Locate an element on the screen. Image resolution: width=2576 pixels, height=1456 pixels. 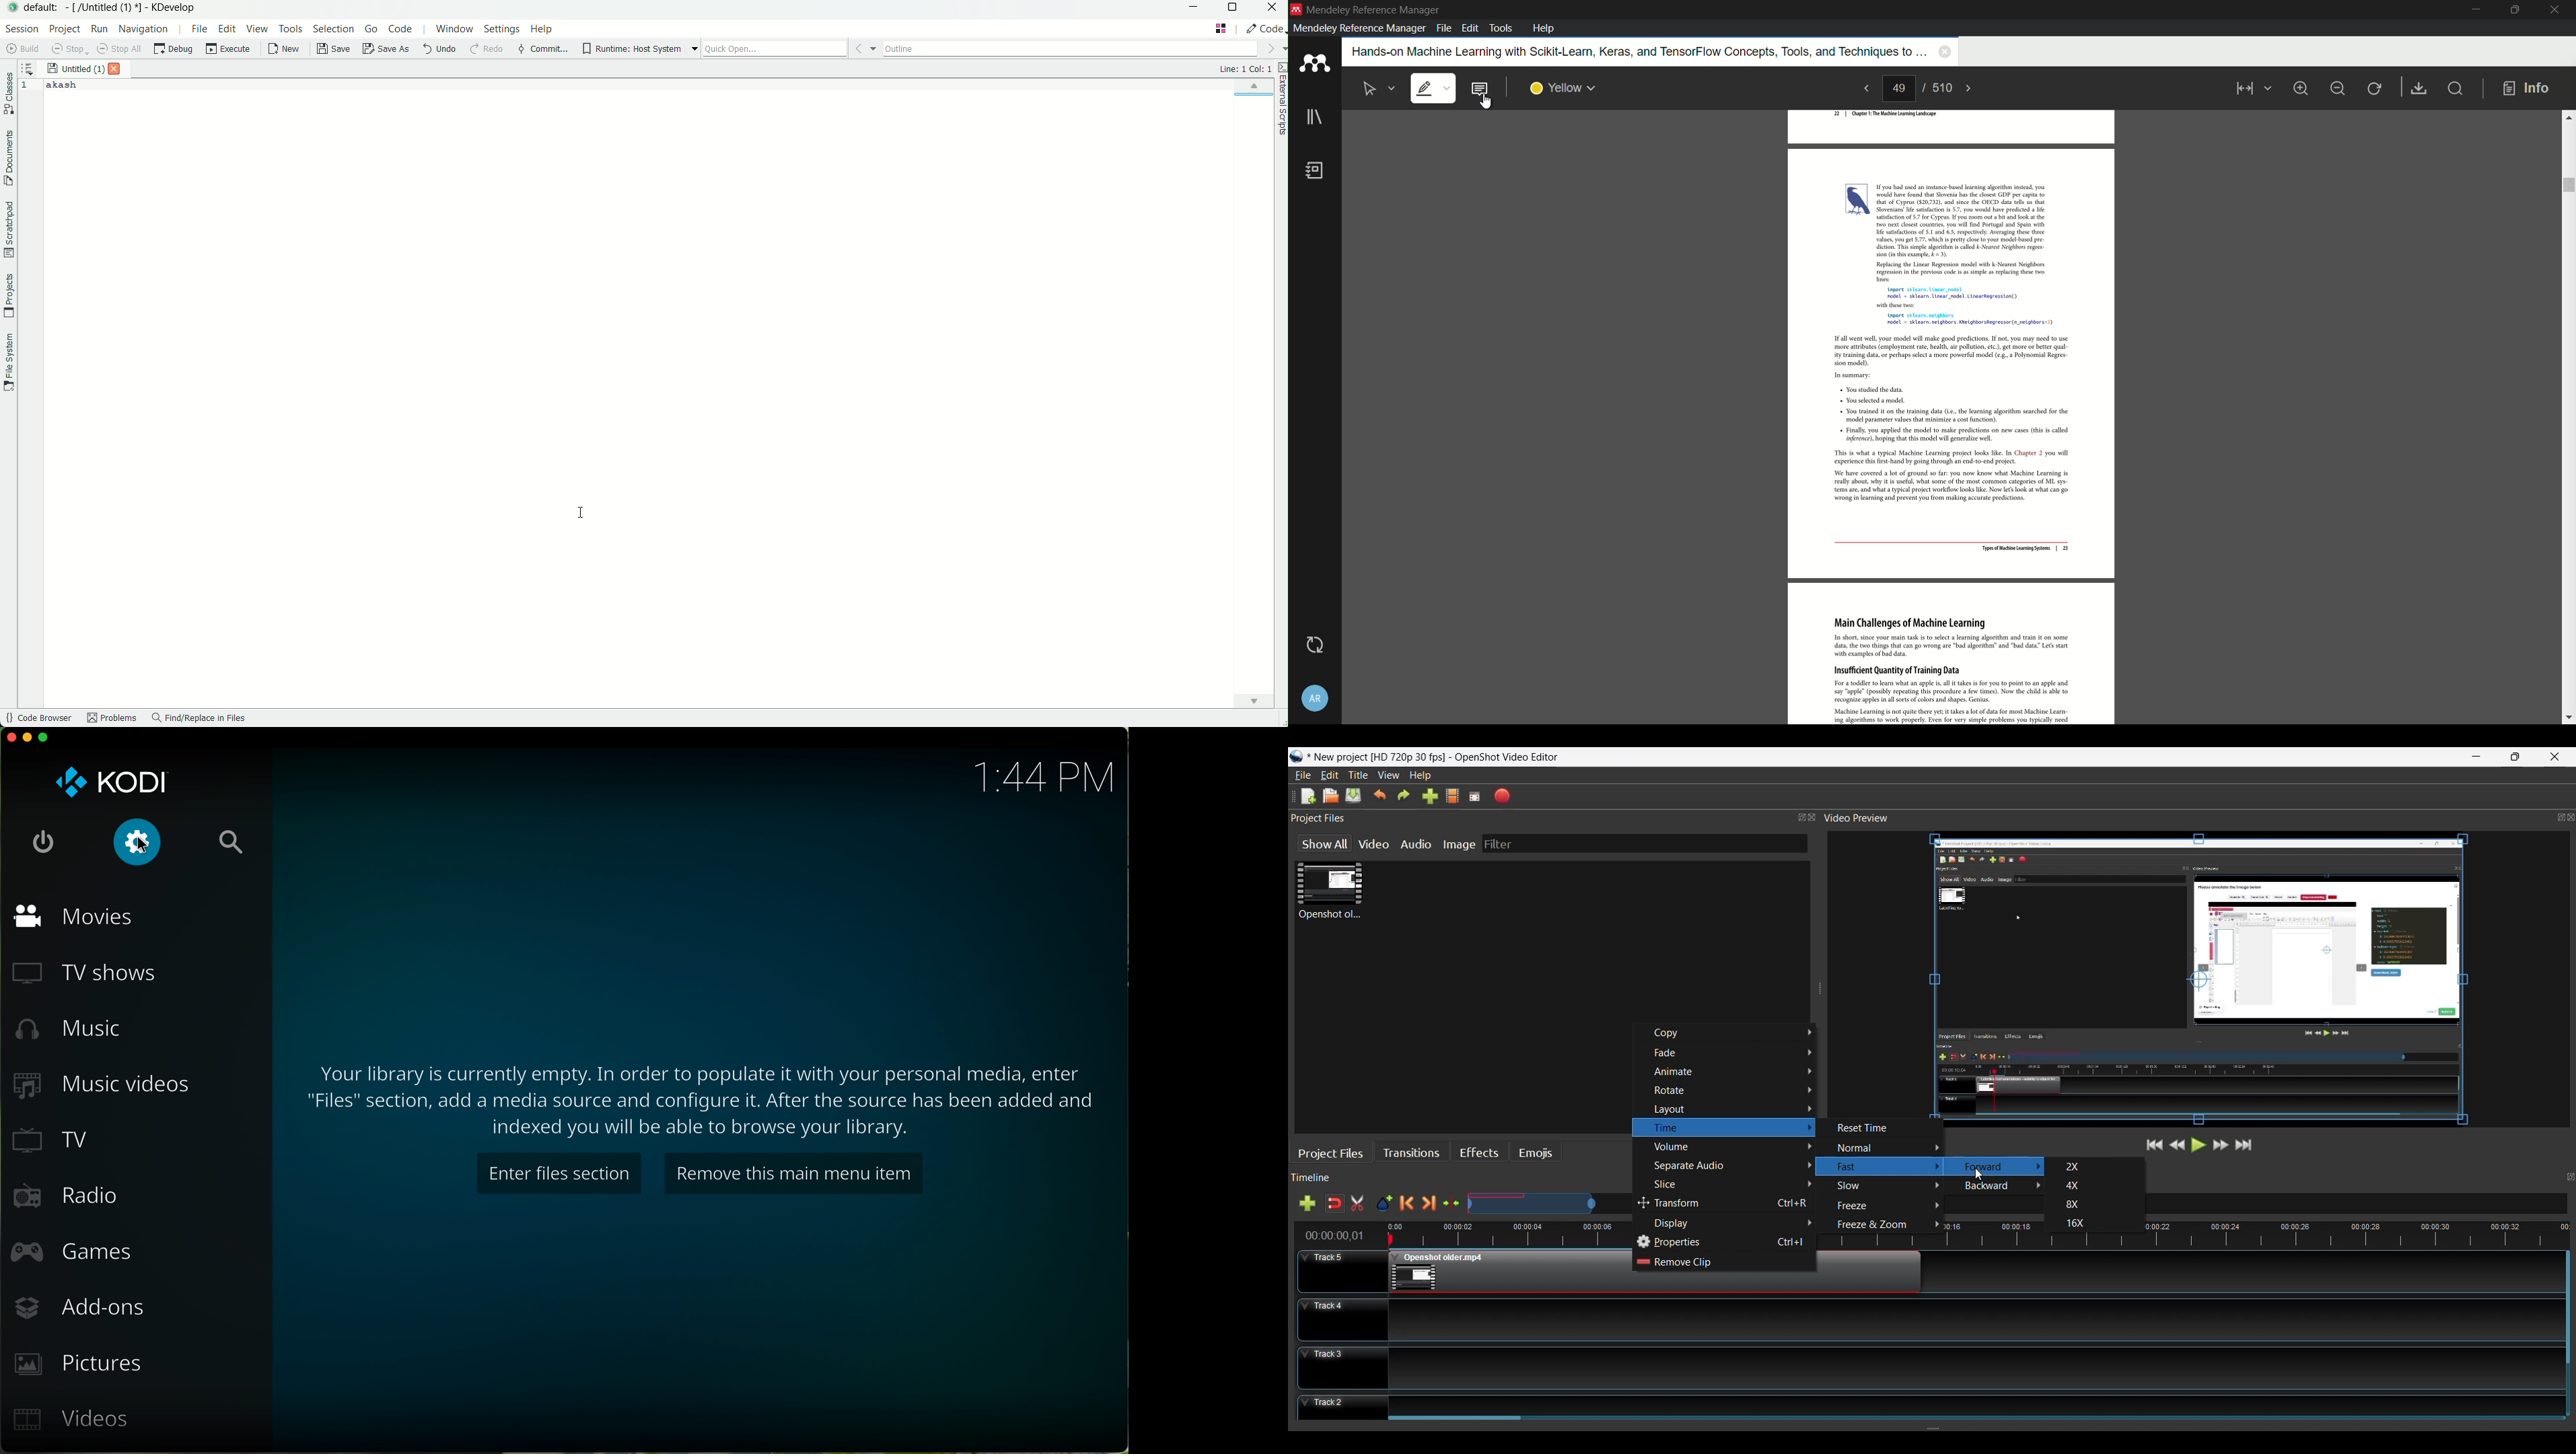
Fullscreen is located at coordinates (1476, 796).